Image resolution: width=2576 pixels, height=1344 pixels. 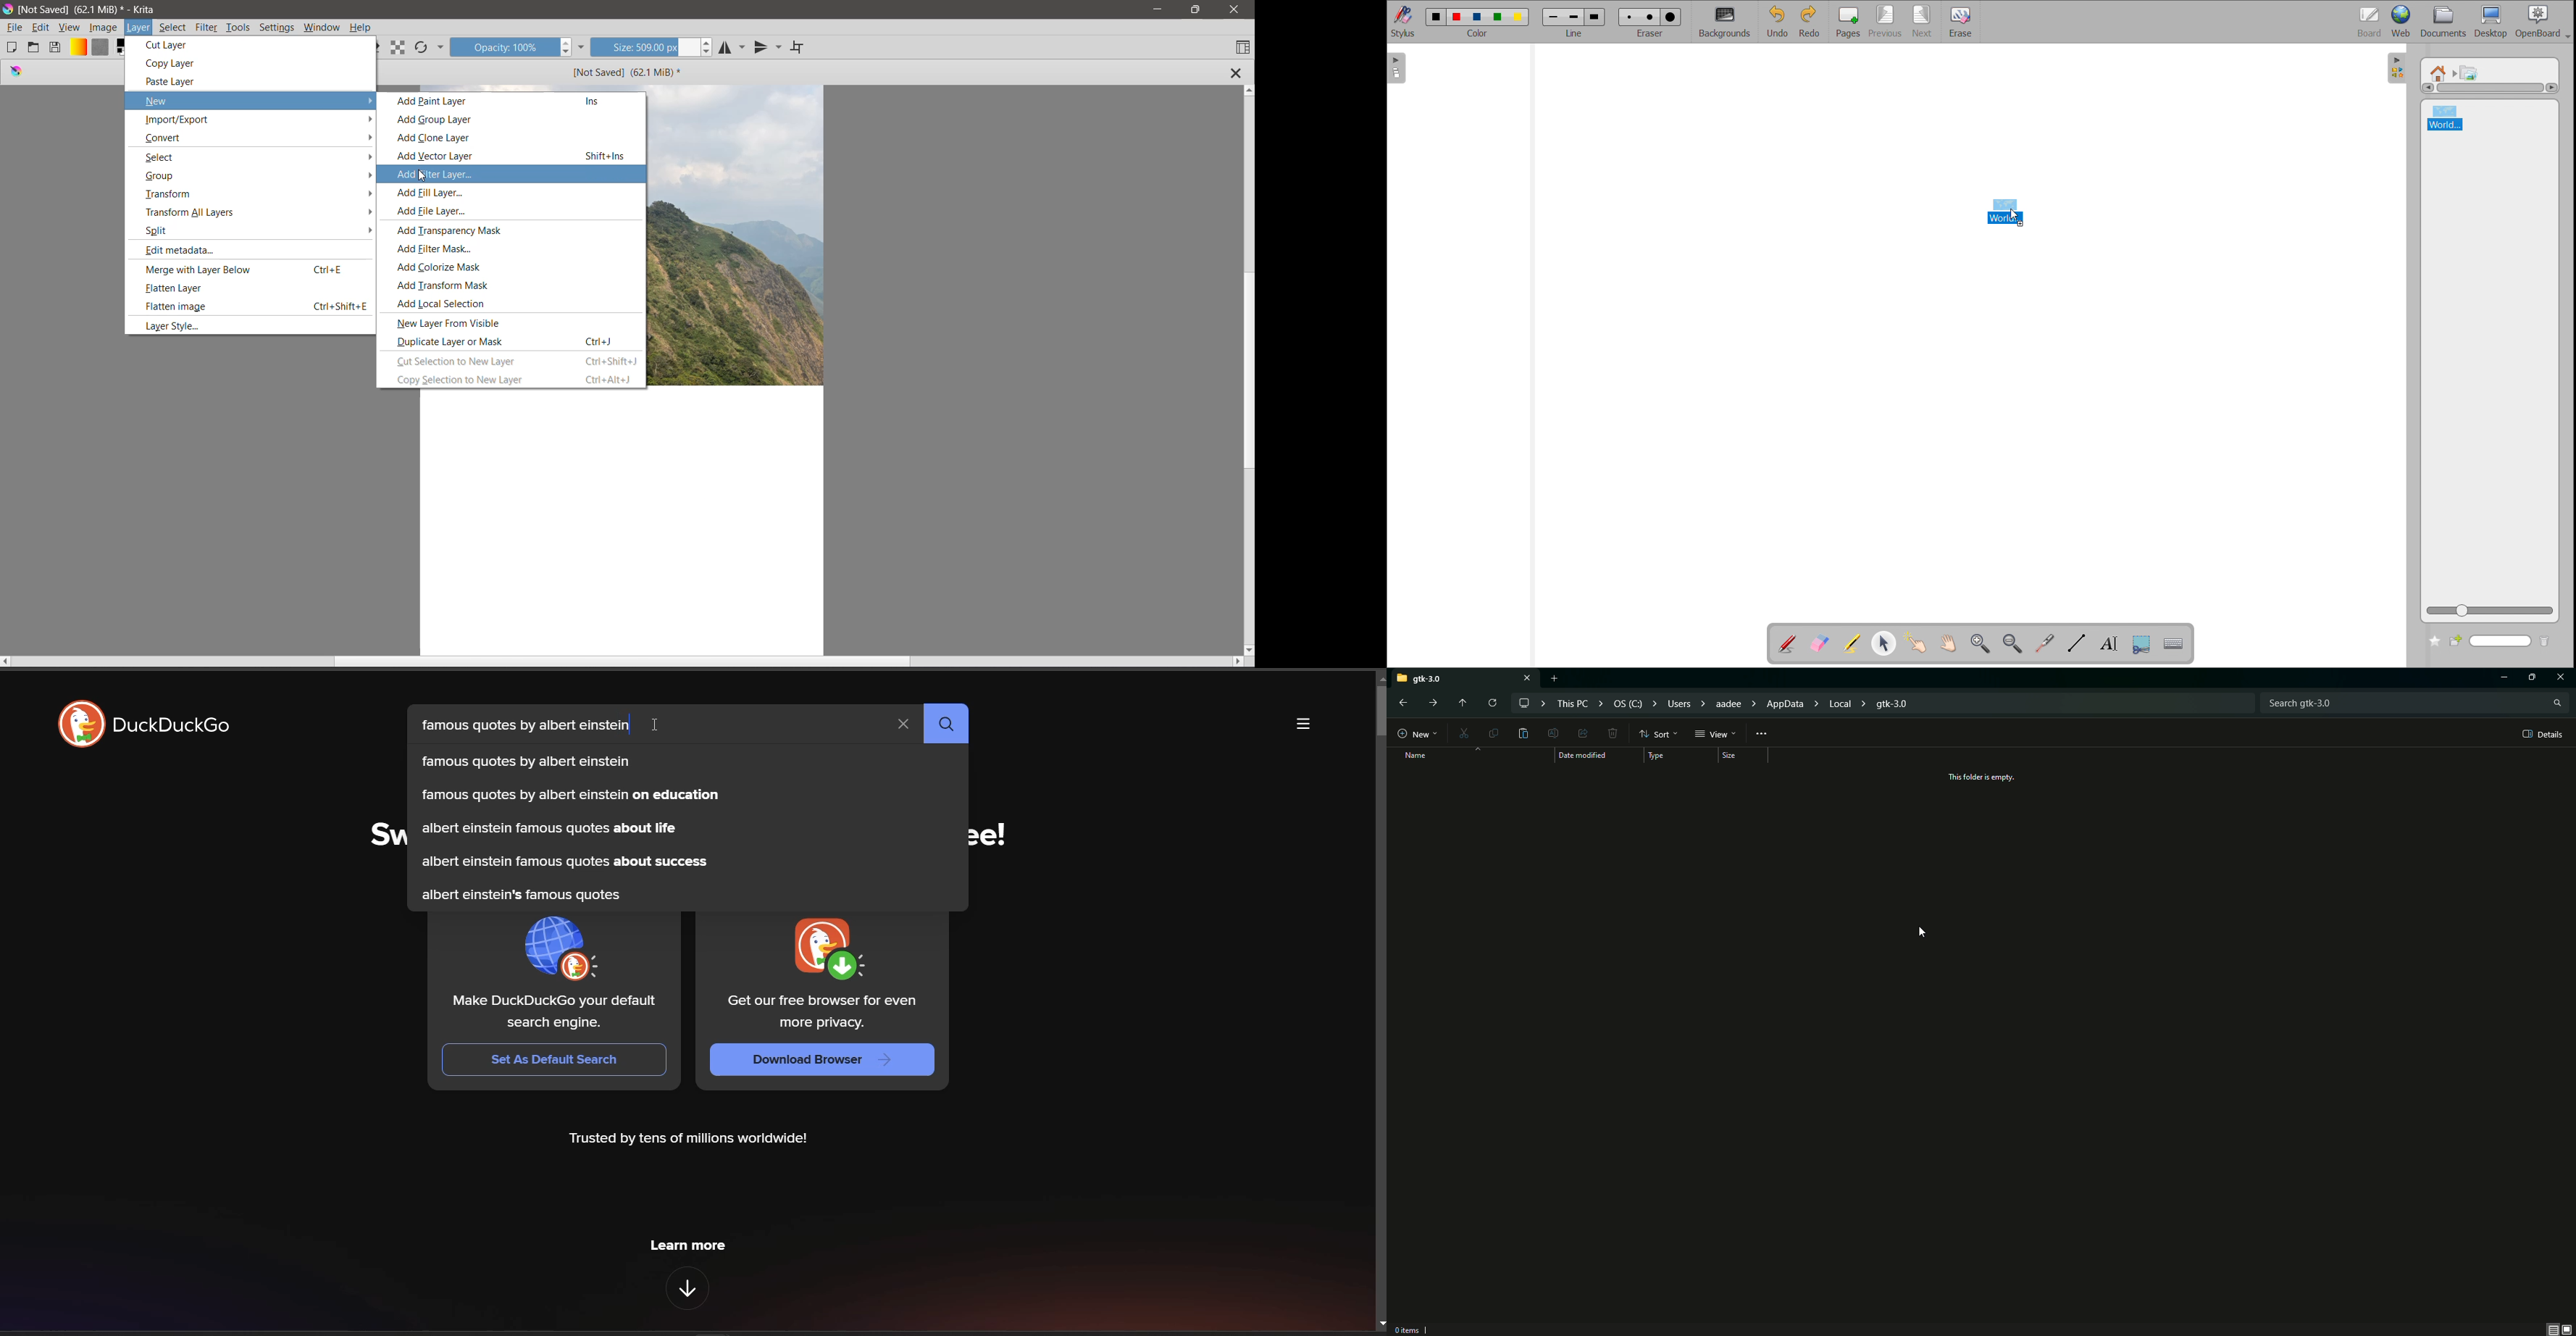 I want to click on Thumbnail view, so click(x=2561, y=1329).